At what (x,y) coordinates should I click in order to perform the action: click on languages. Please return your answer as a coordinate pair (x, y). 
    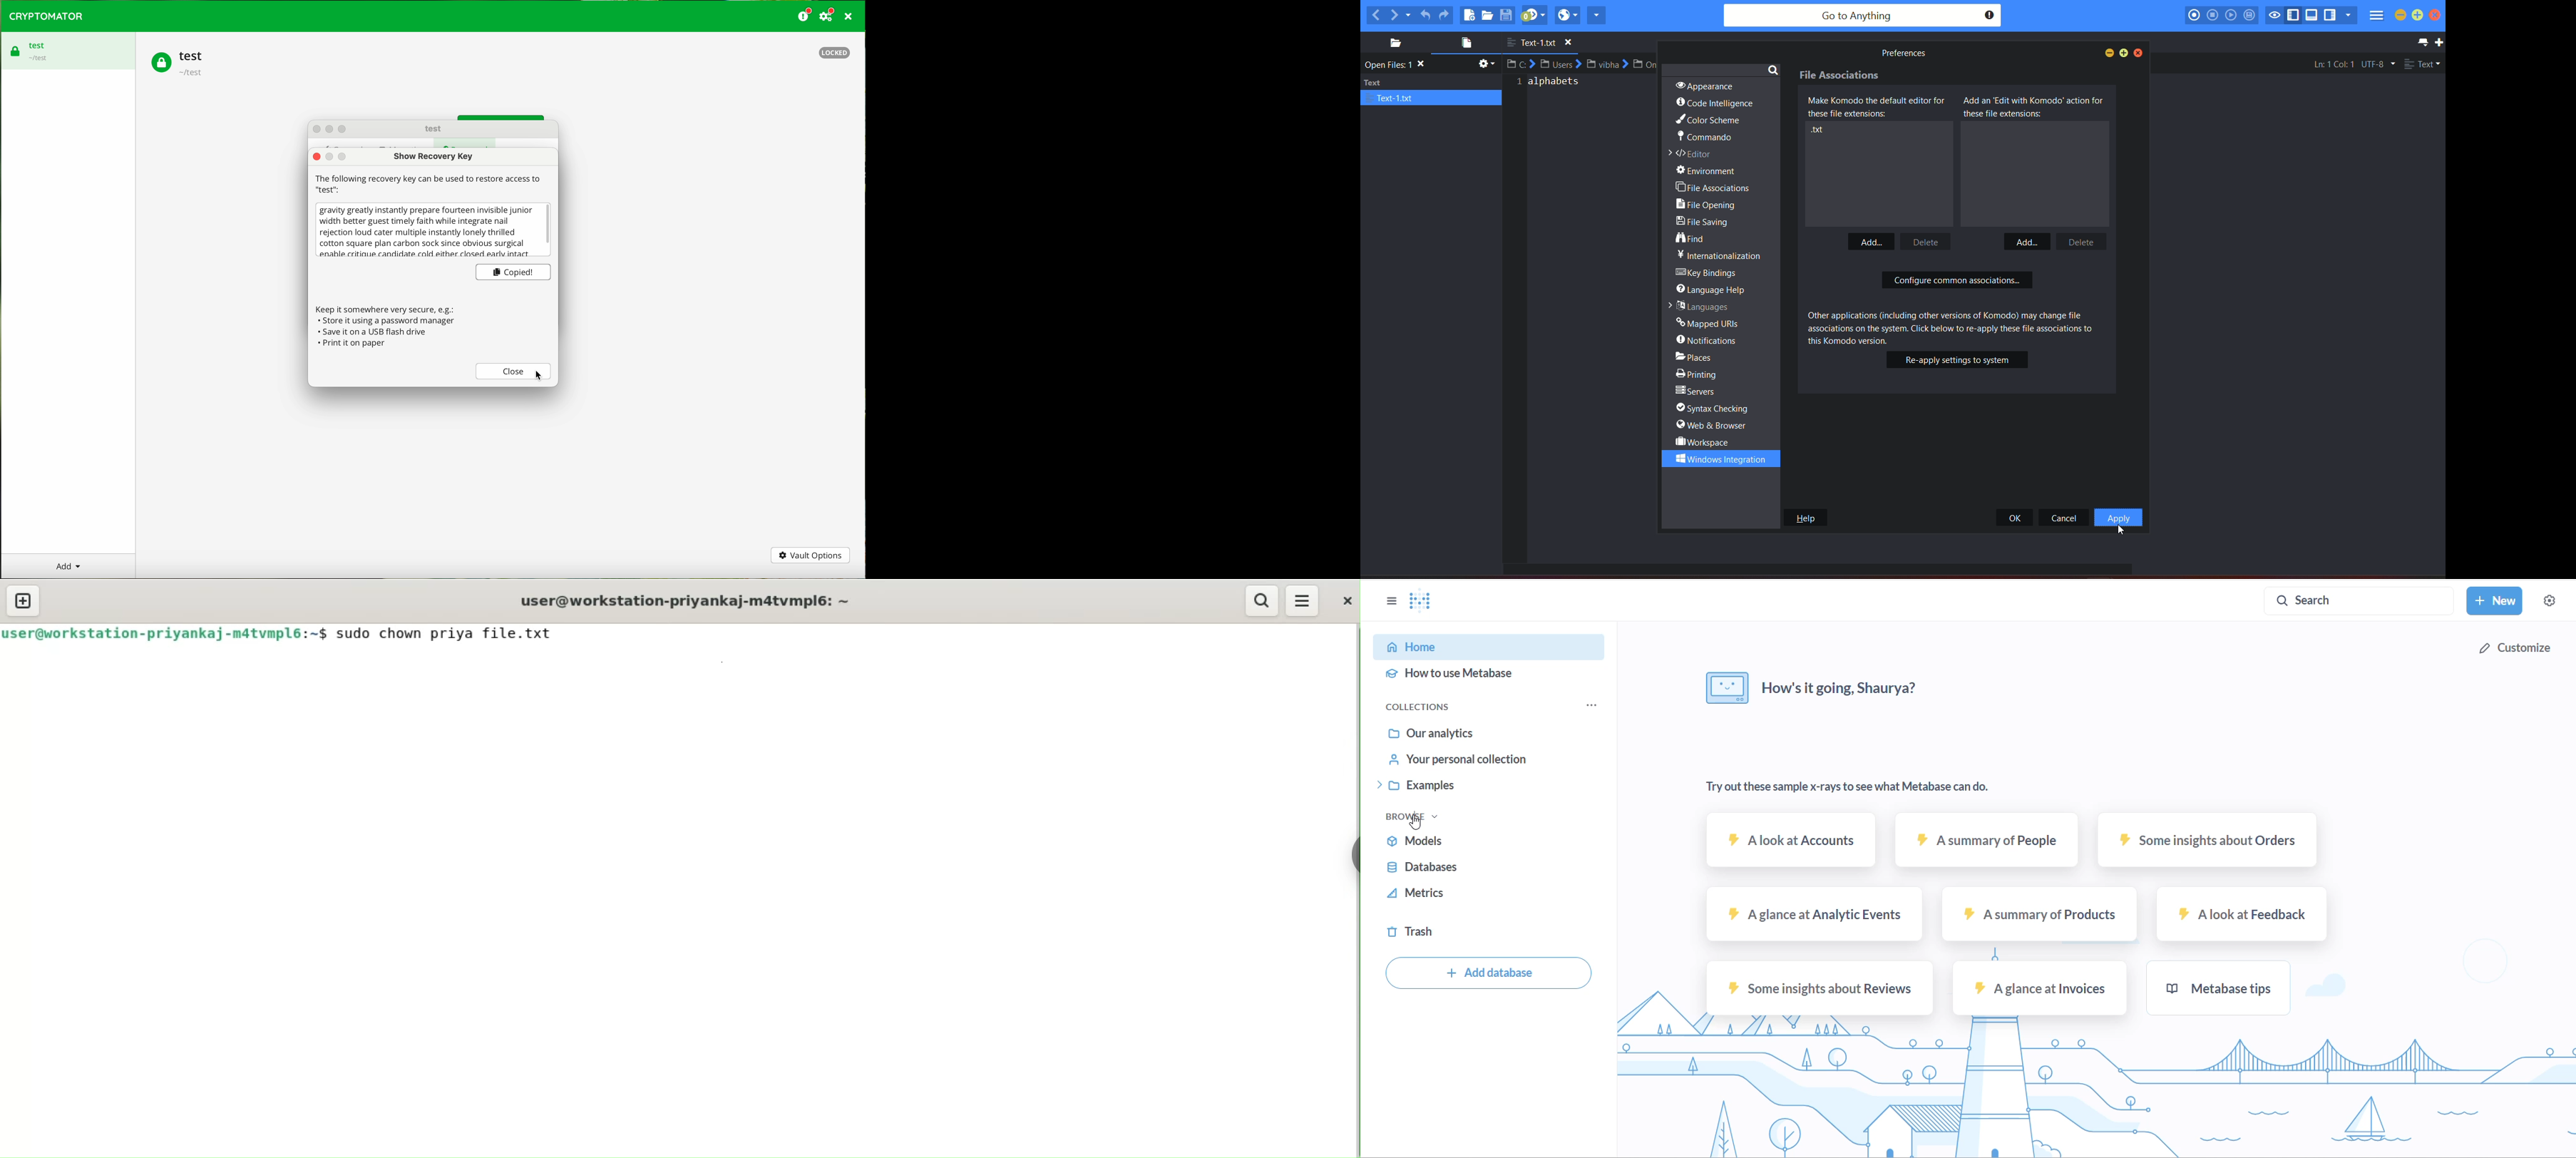
    Looking at the image, I should click on (1697, 305).